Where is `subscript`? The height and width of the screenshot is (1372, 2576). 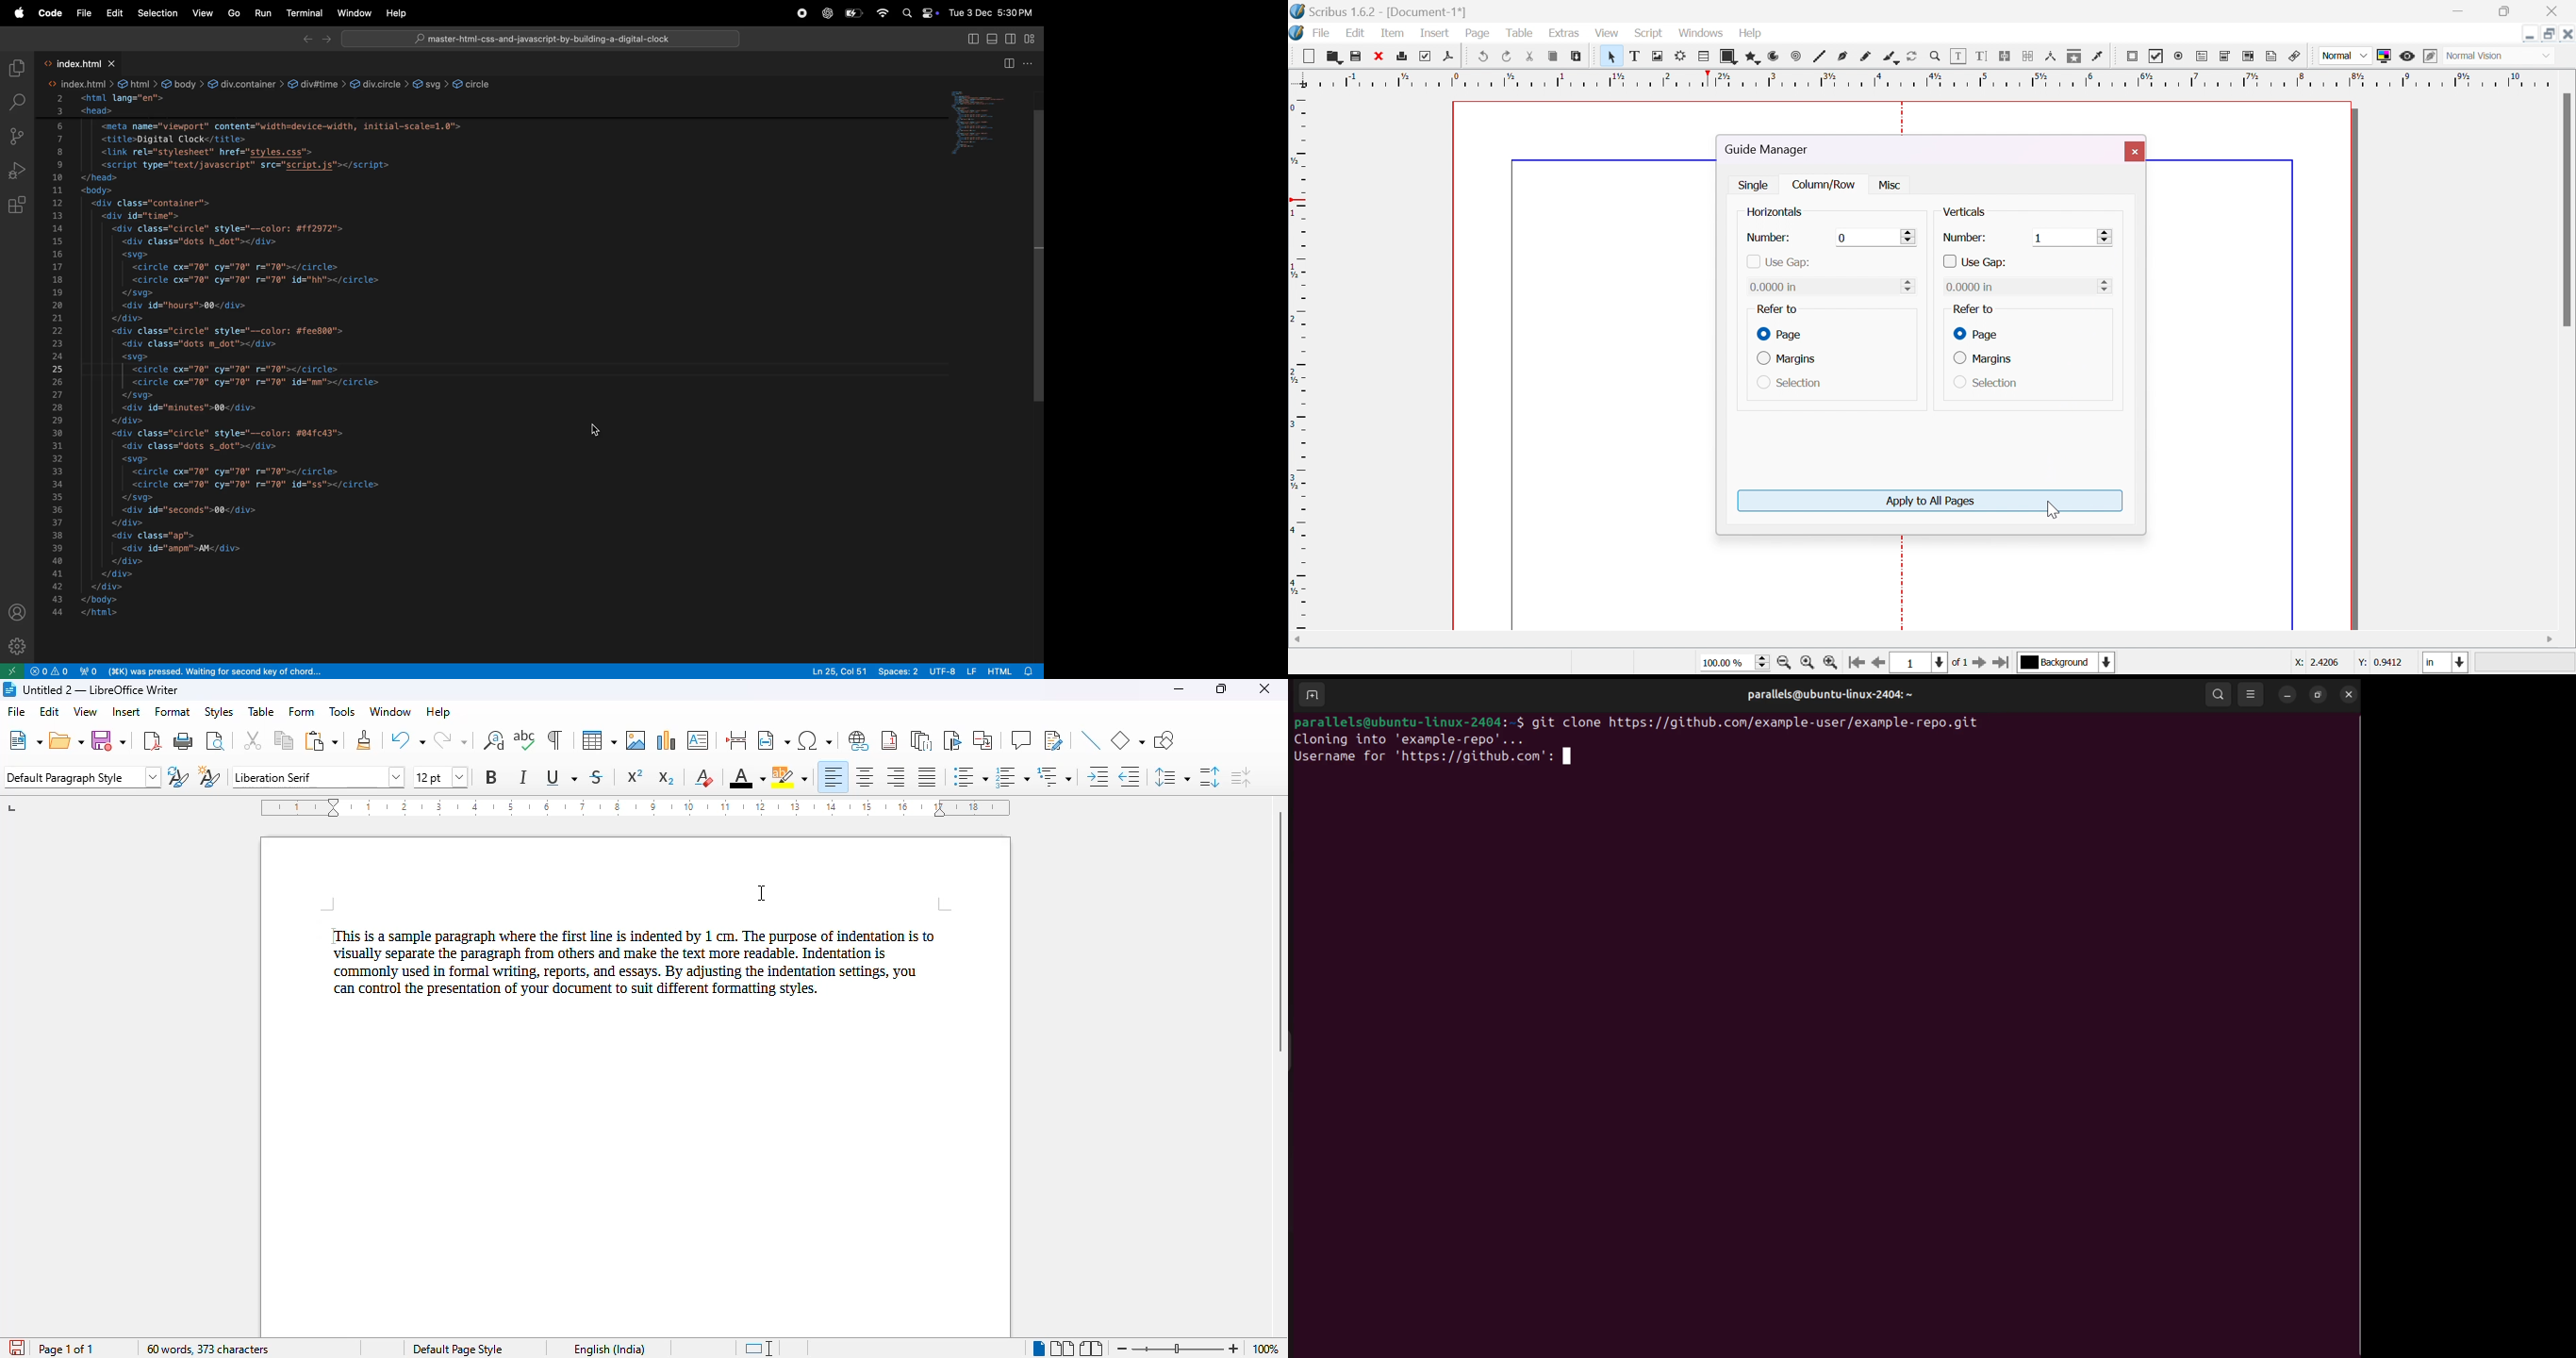 subscript is located at coordinates (667, 778).